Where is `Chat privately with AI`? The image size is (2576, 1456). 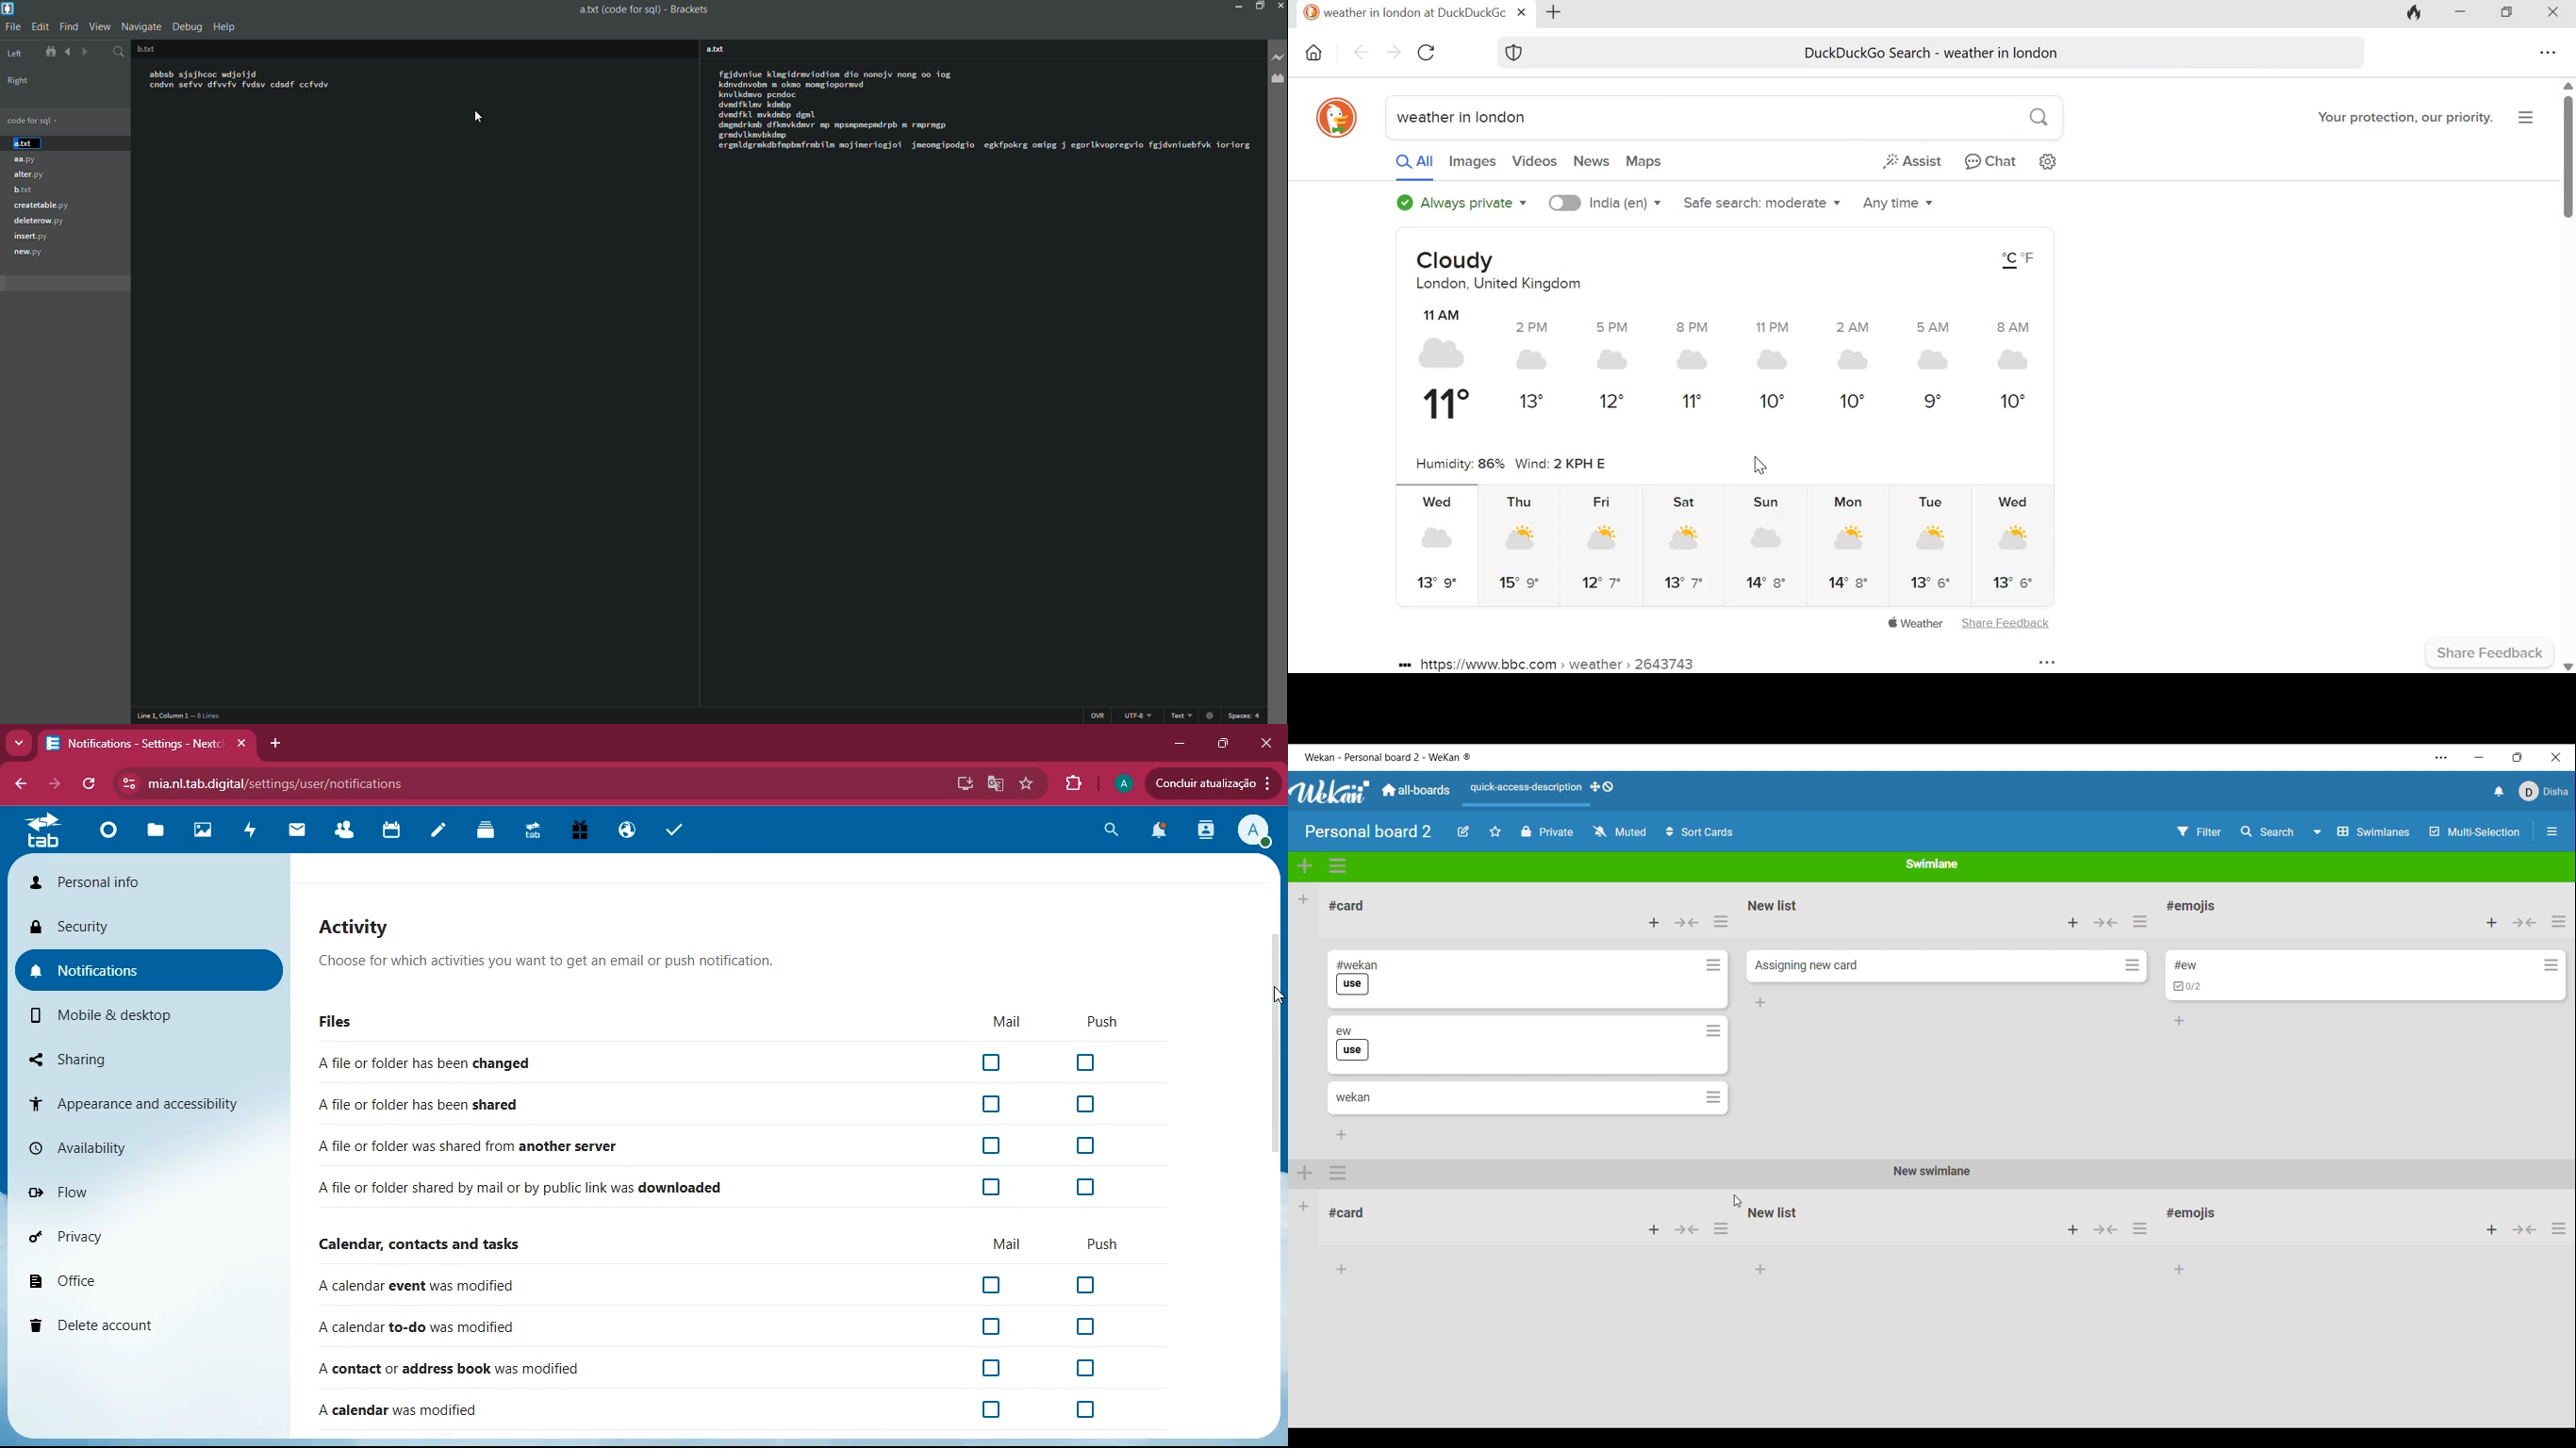
Chat privately with AI is located at coordinates (1990, 162).